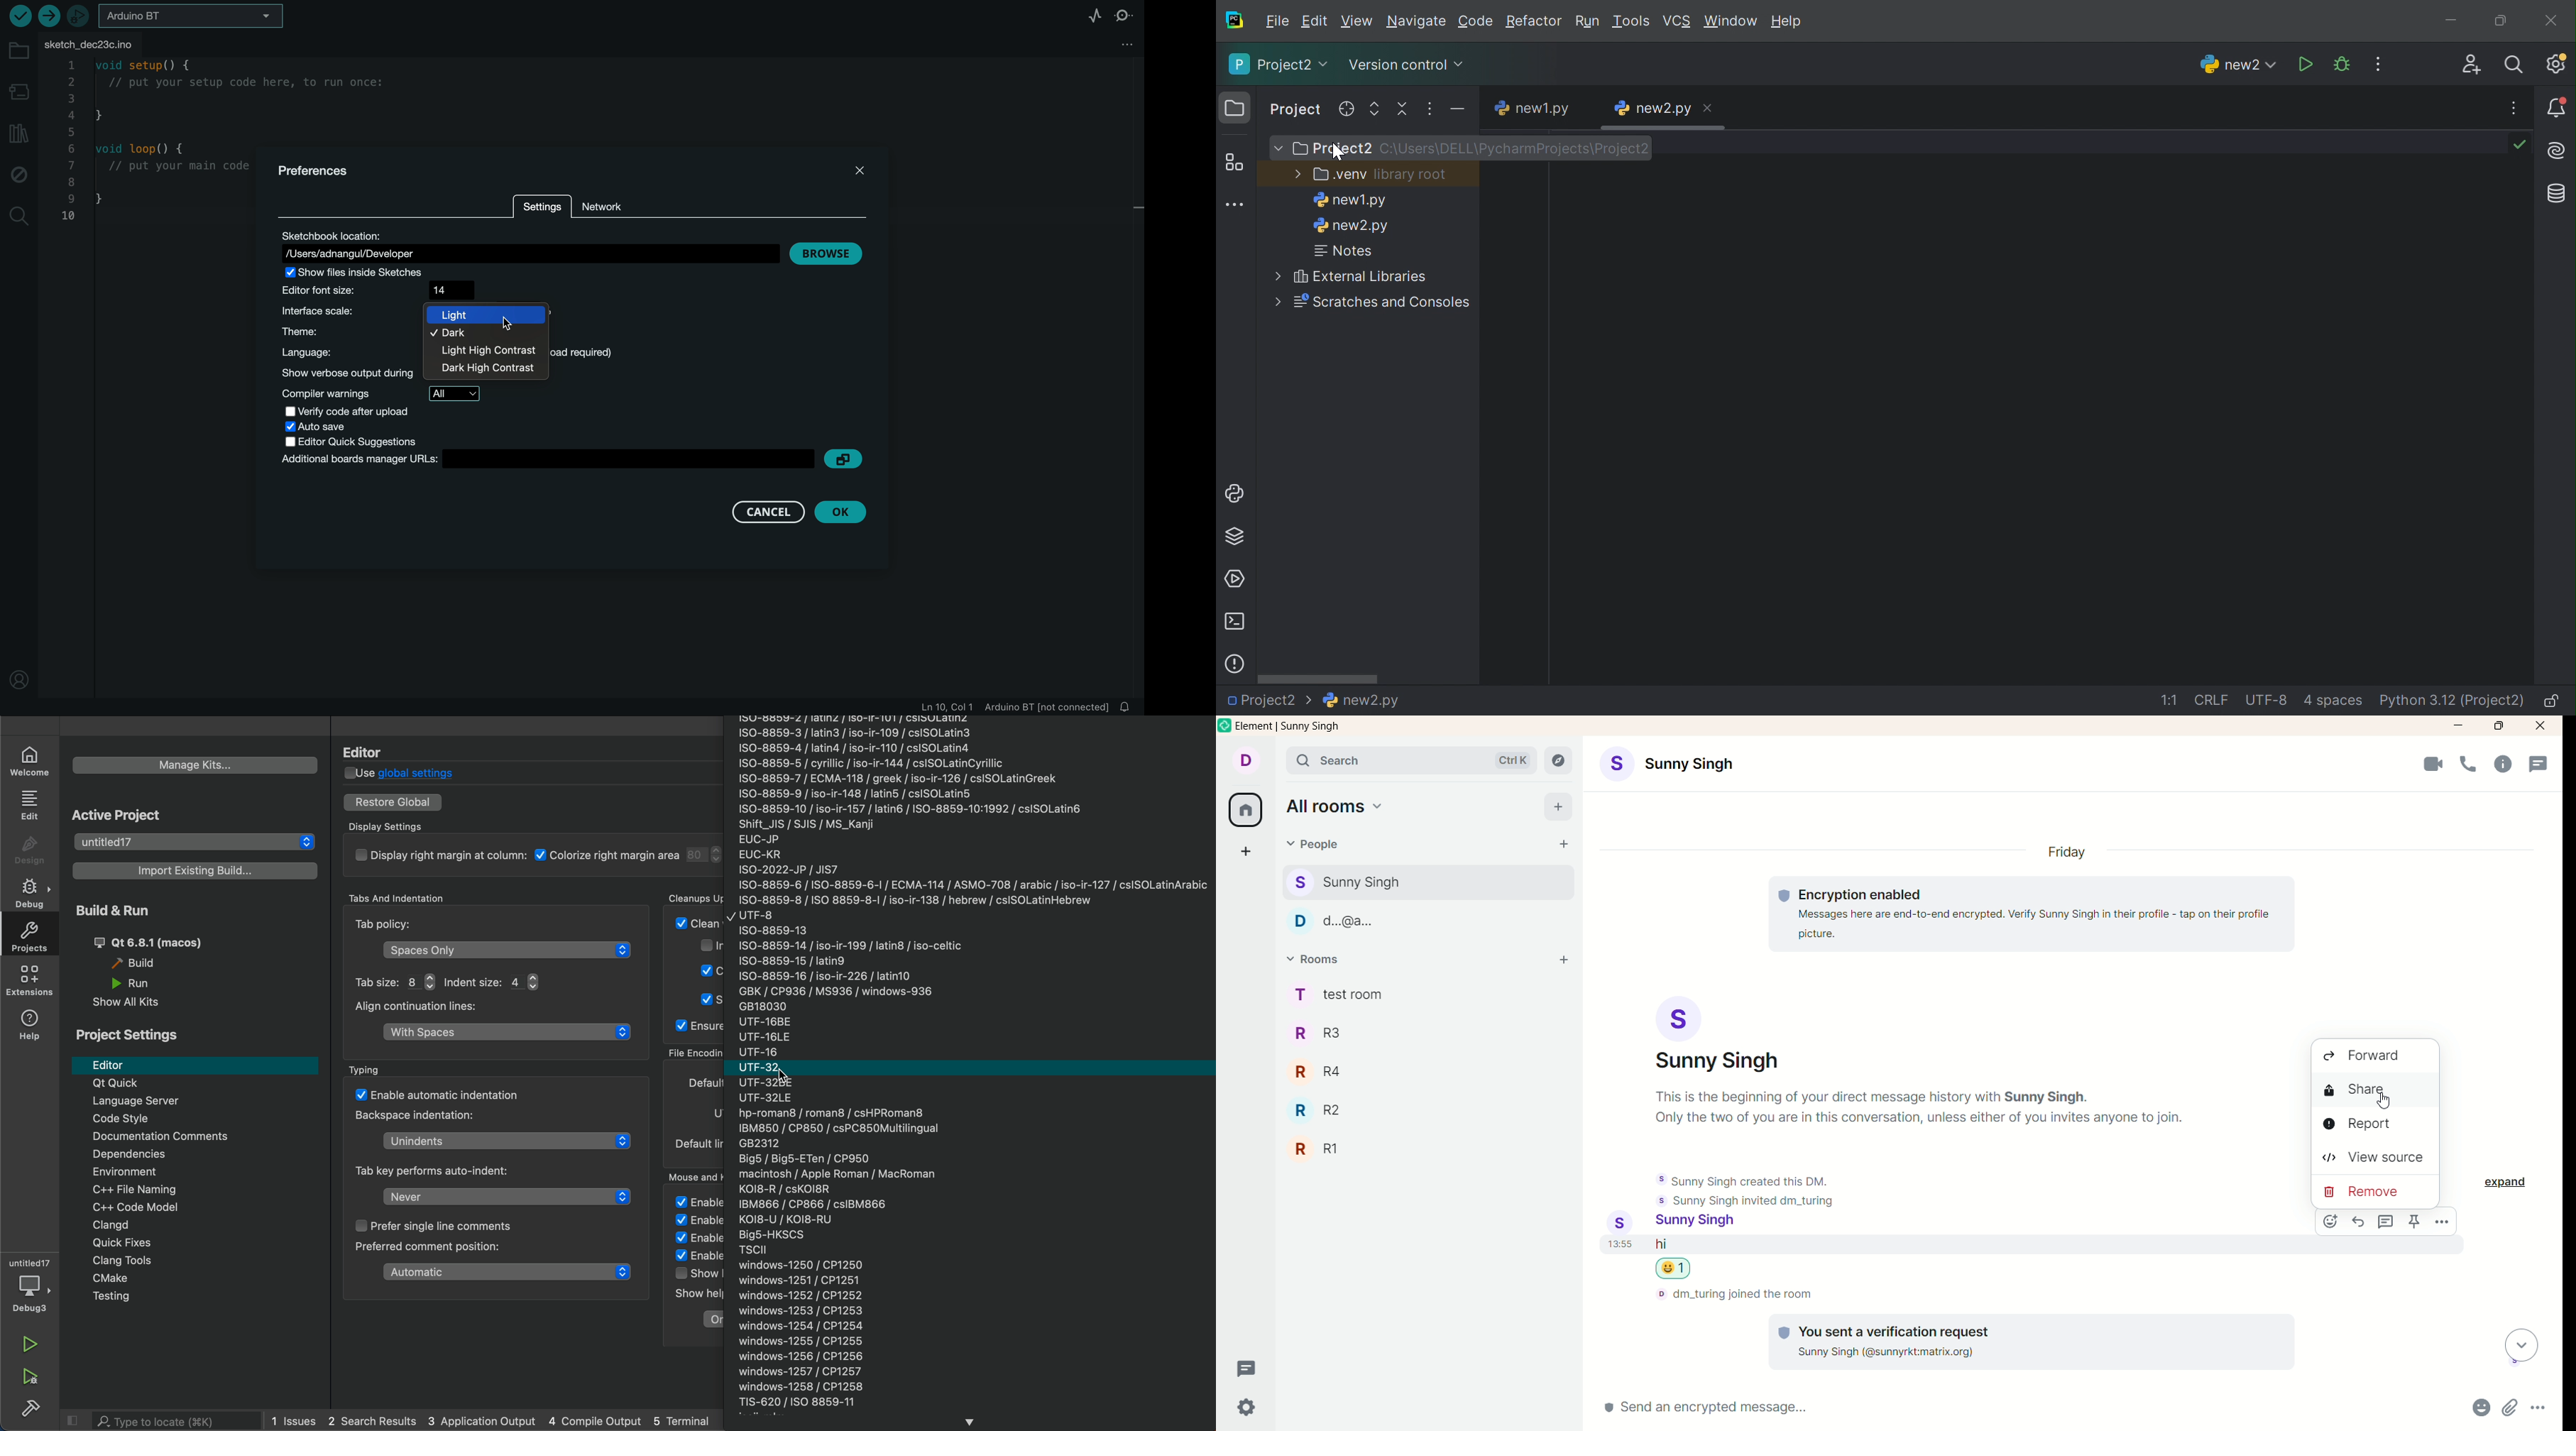 Image resolution: width=2576 pixels, height=1456 pixels. What do you see at coordinates (1340, 993) in the screenshot?
I see `rooms` at bounding box center [1340, 993].